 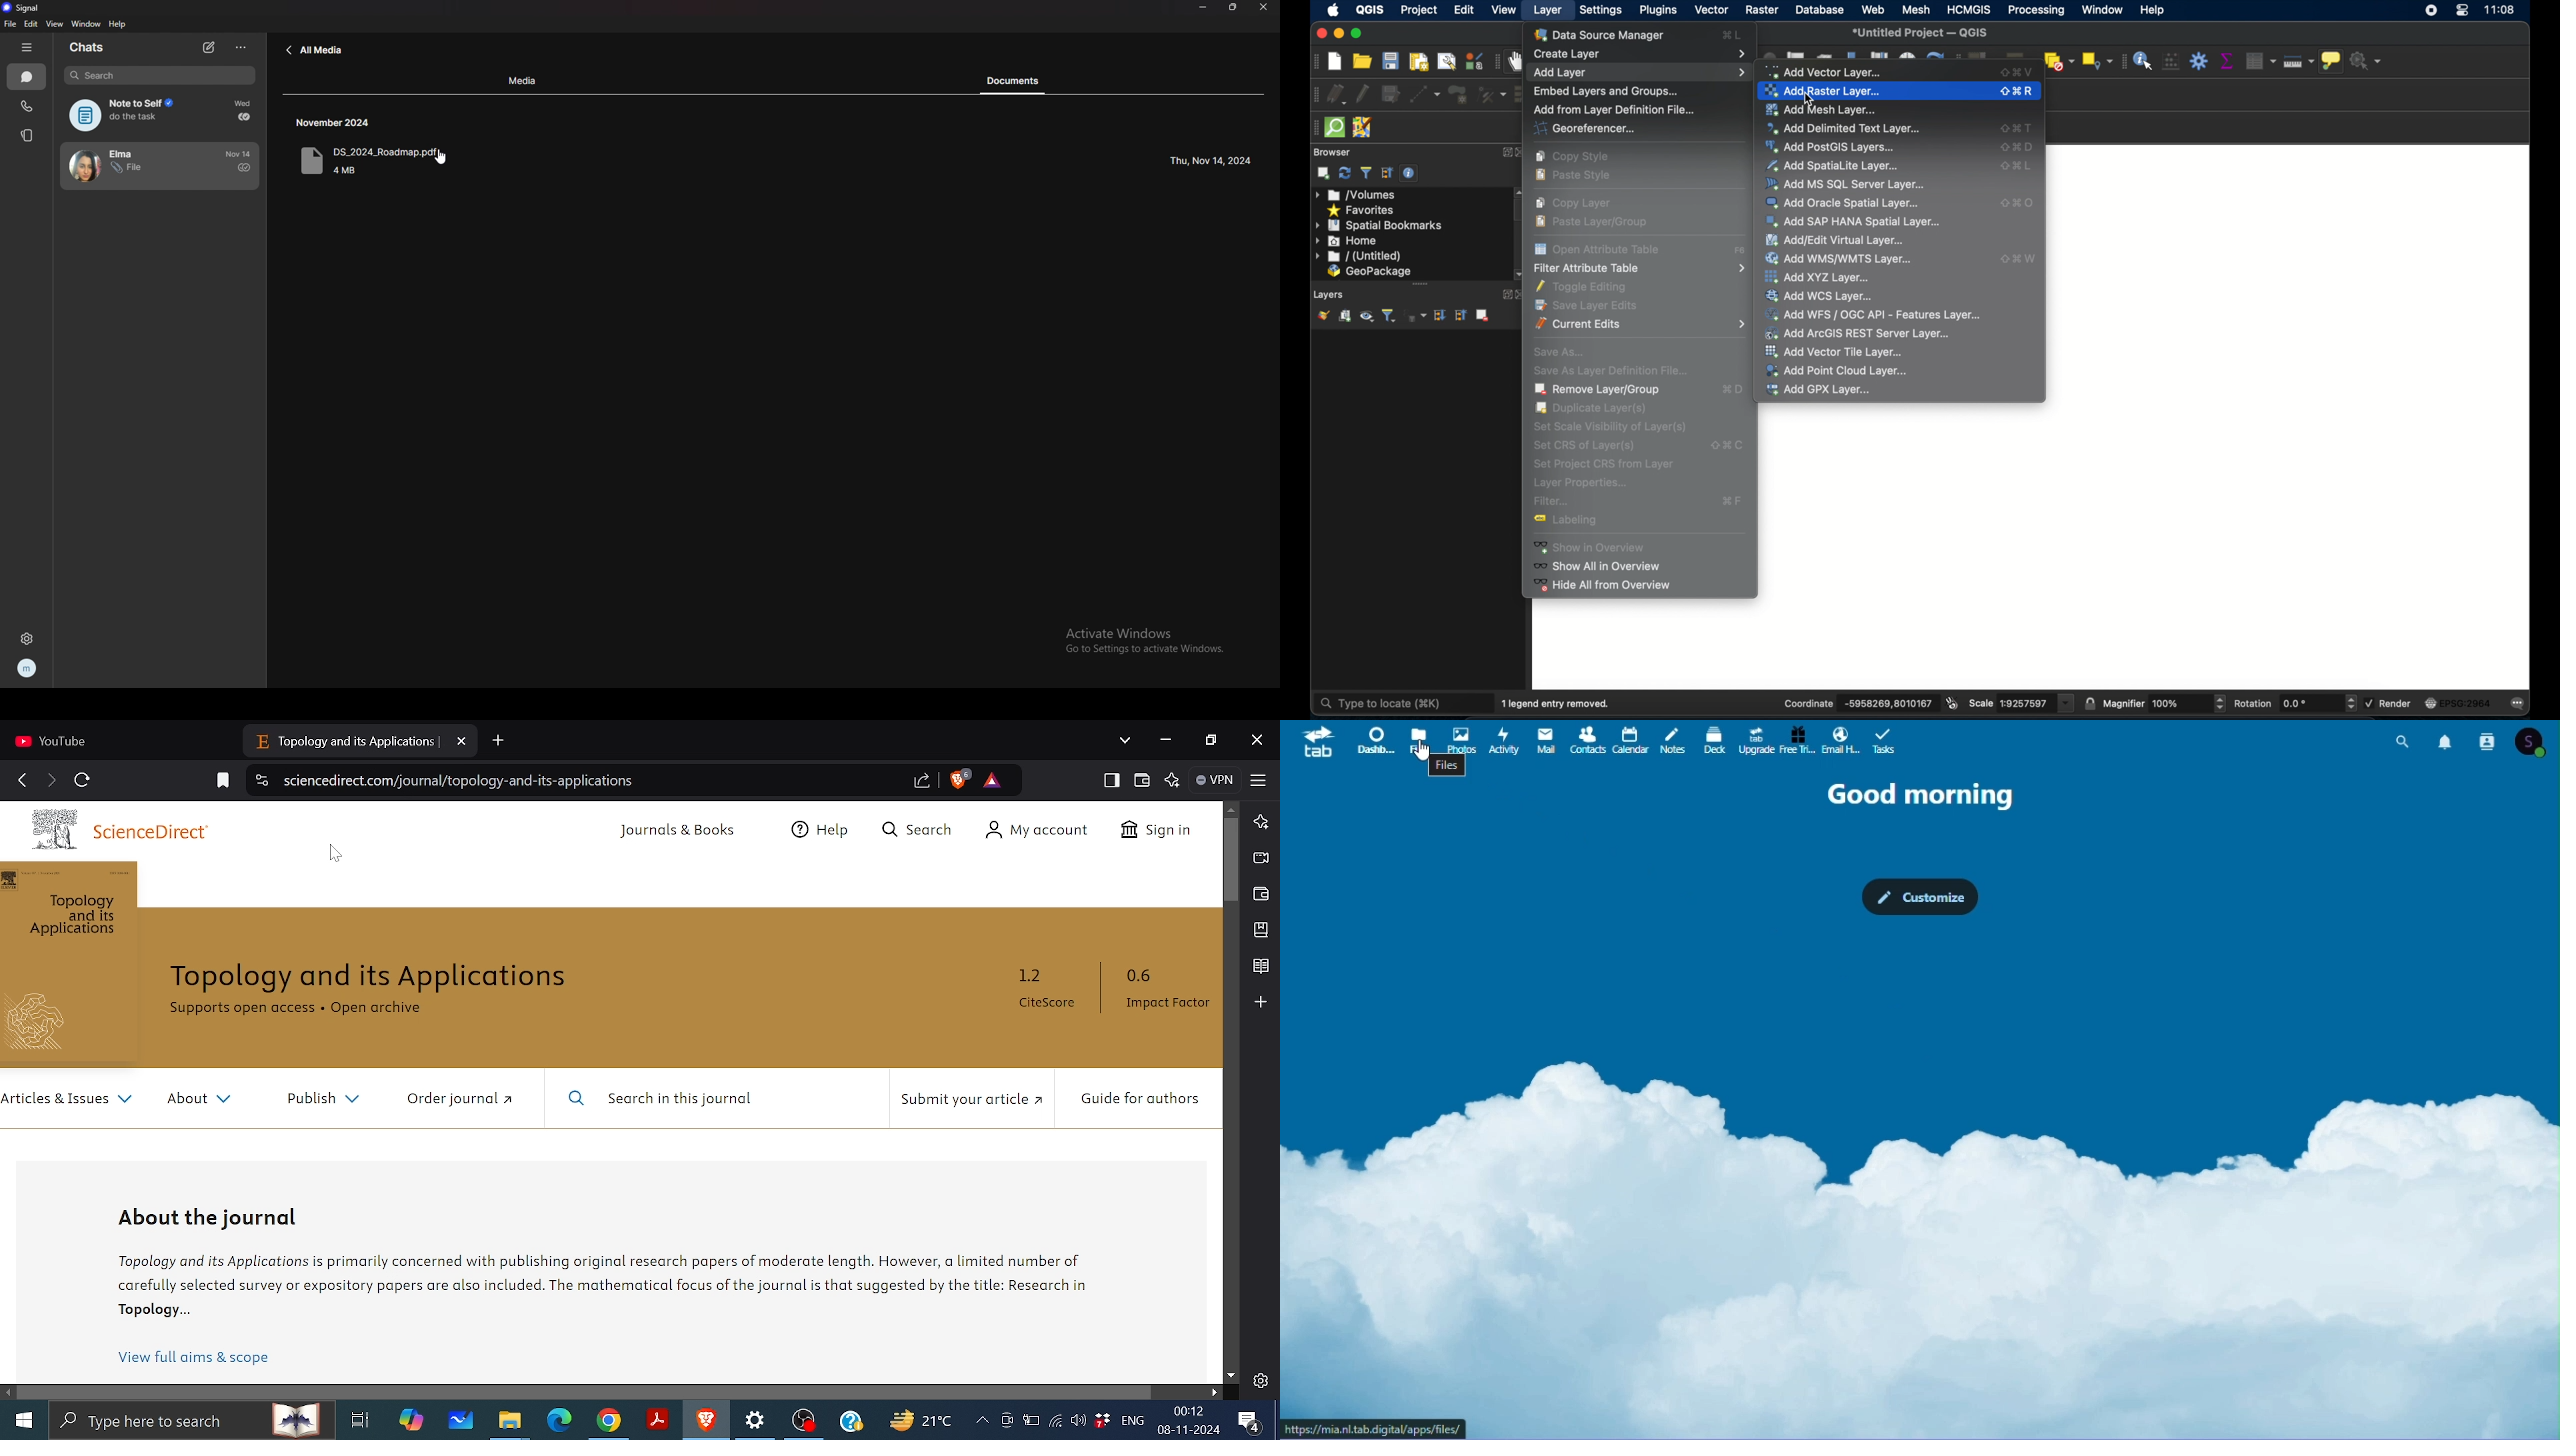 What do you see at coordinates (2019, 91) in the screenshot?
I see `add raster layer` at bounding box center [2019, 91].